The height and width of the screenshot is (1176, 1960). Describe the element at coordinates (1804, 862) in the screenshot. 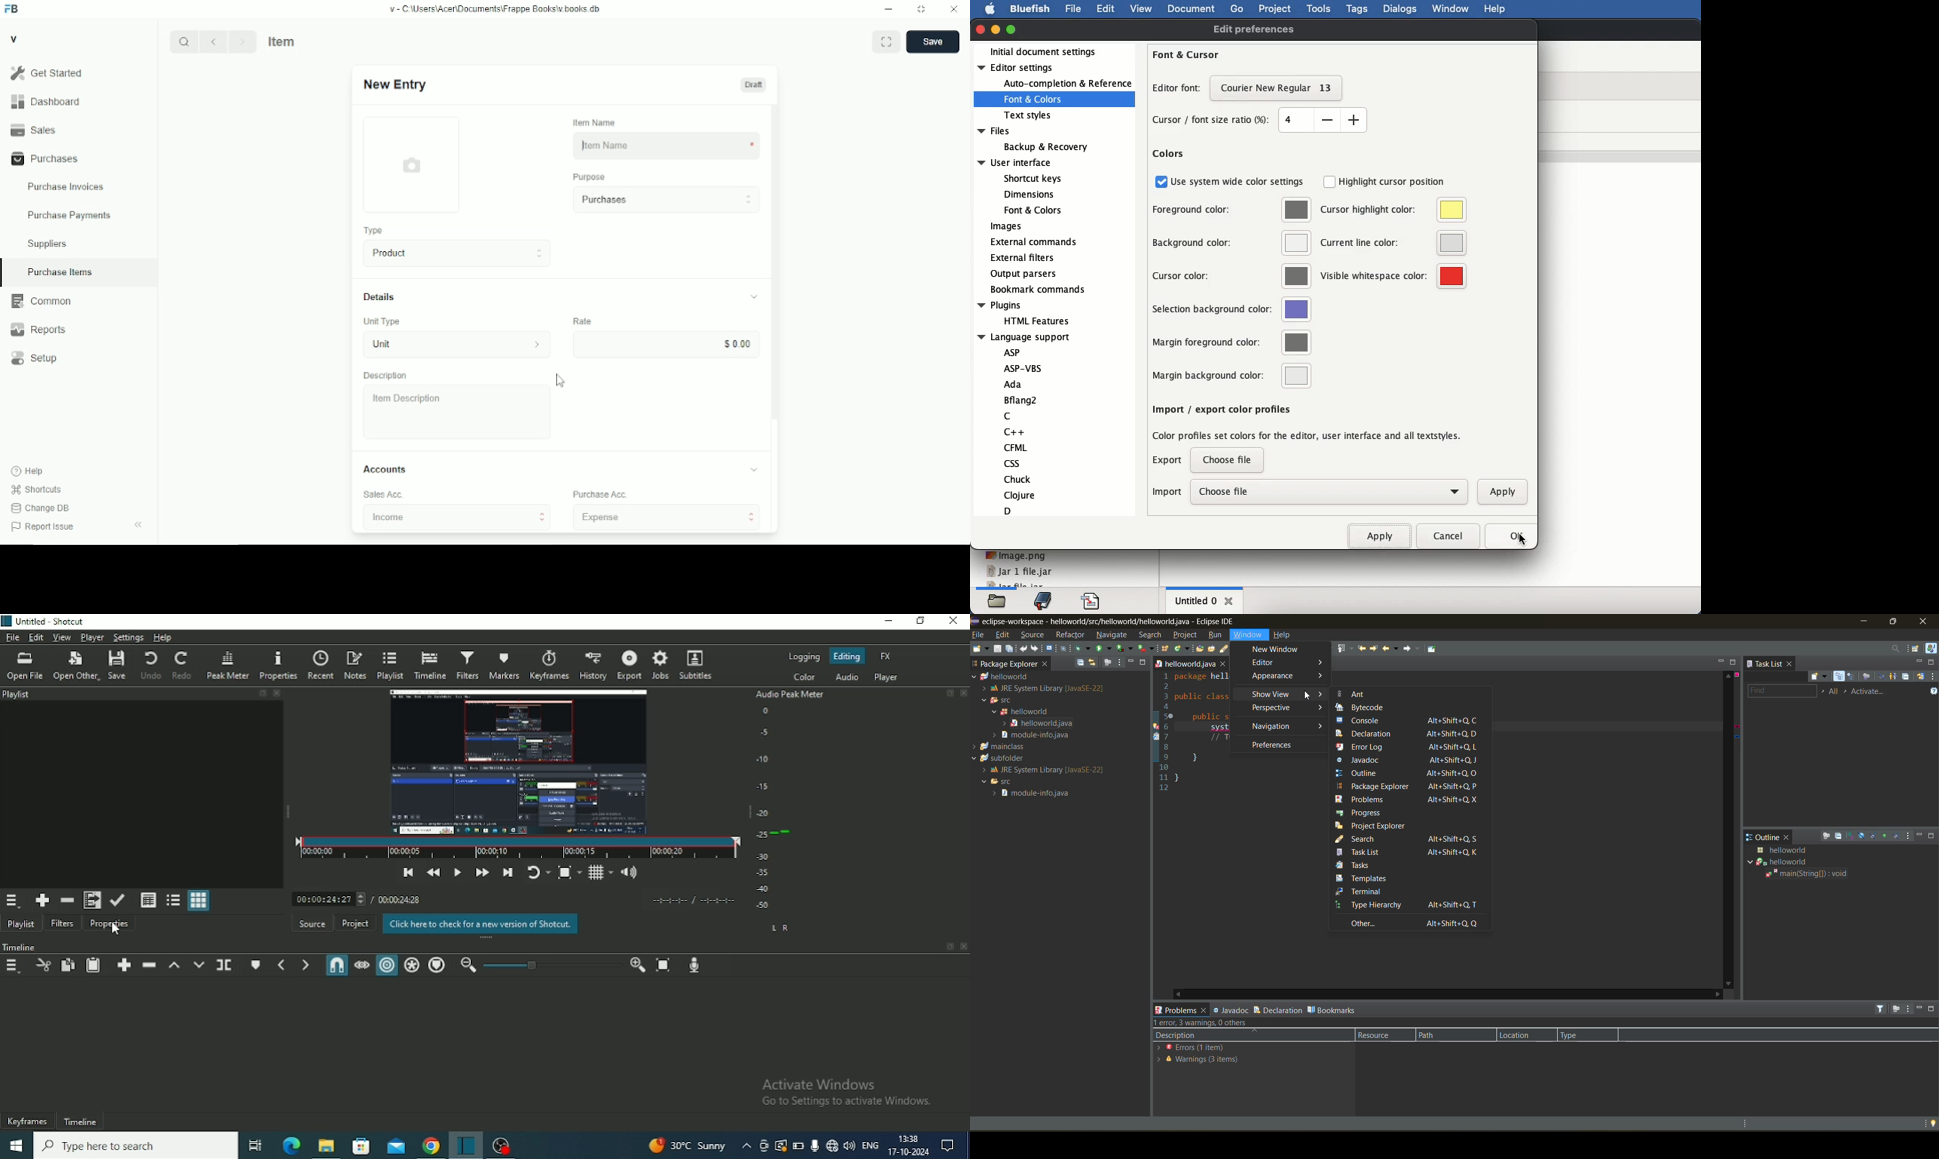

I see `helloworld` at that location.